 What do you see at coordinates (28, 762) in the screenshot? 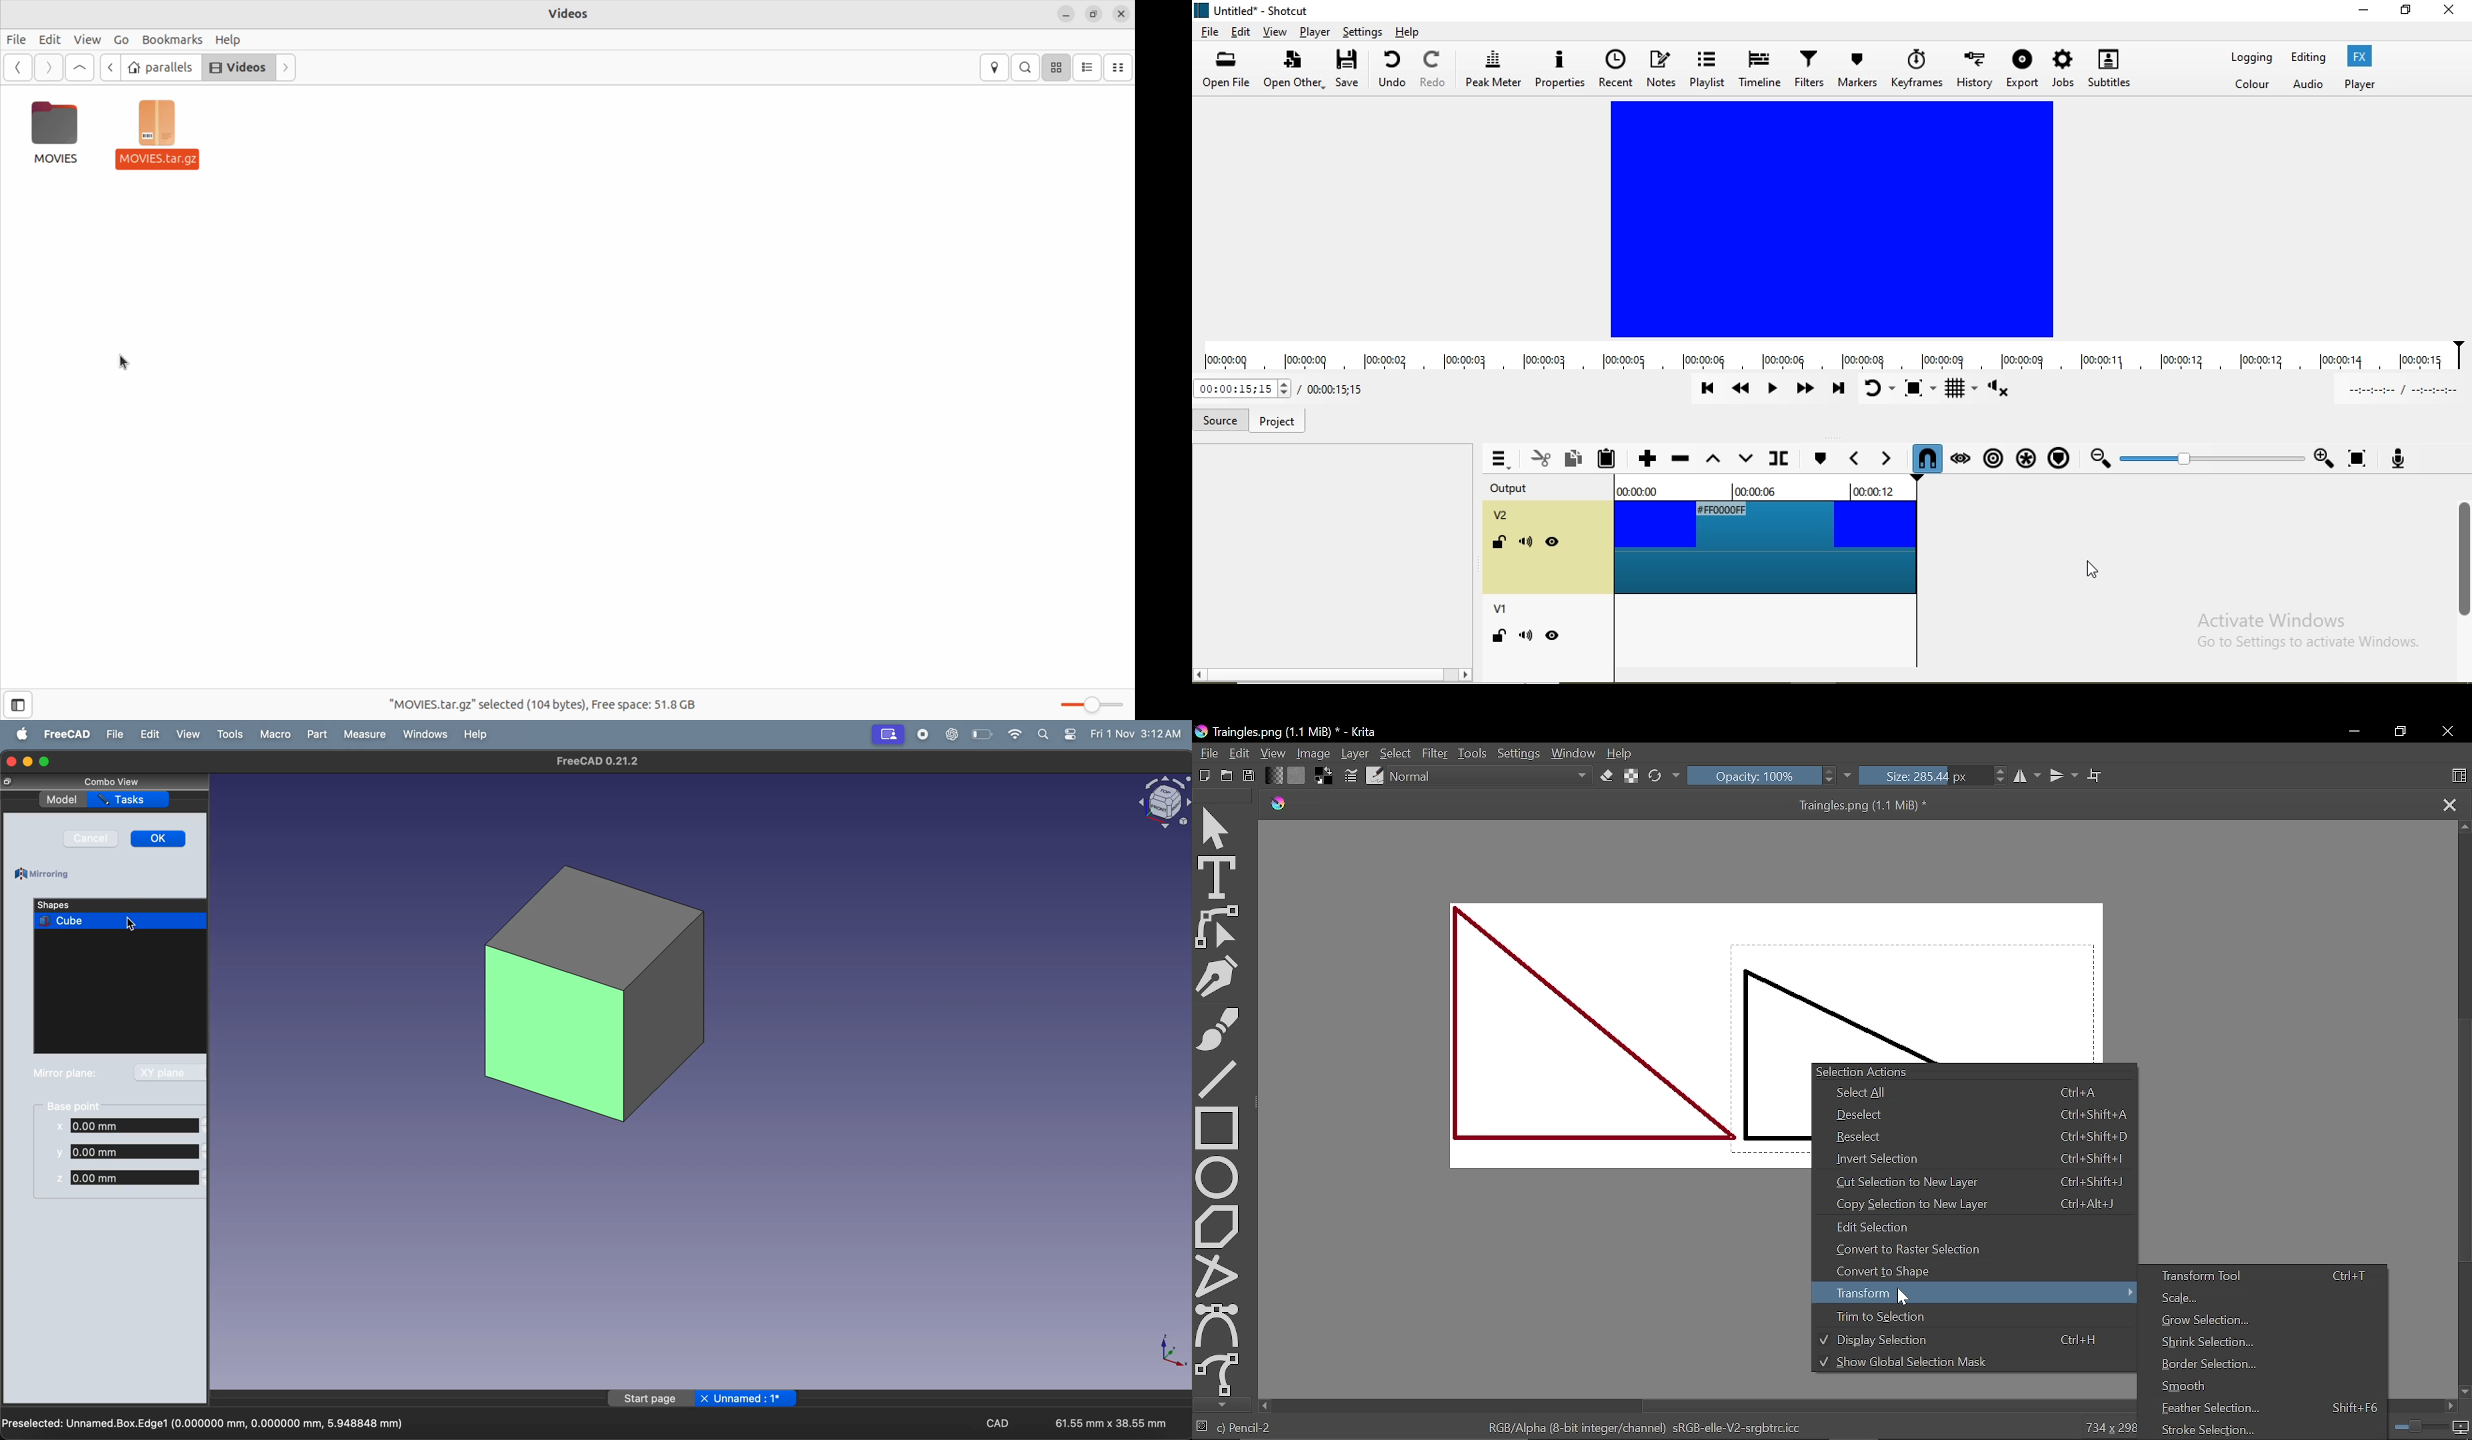
I see `minimize` at bounding box center [28, 762].